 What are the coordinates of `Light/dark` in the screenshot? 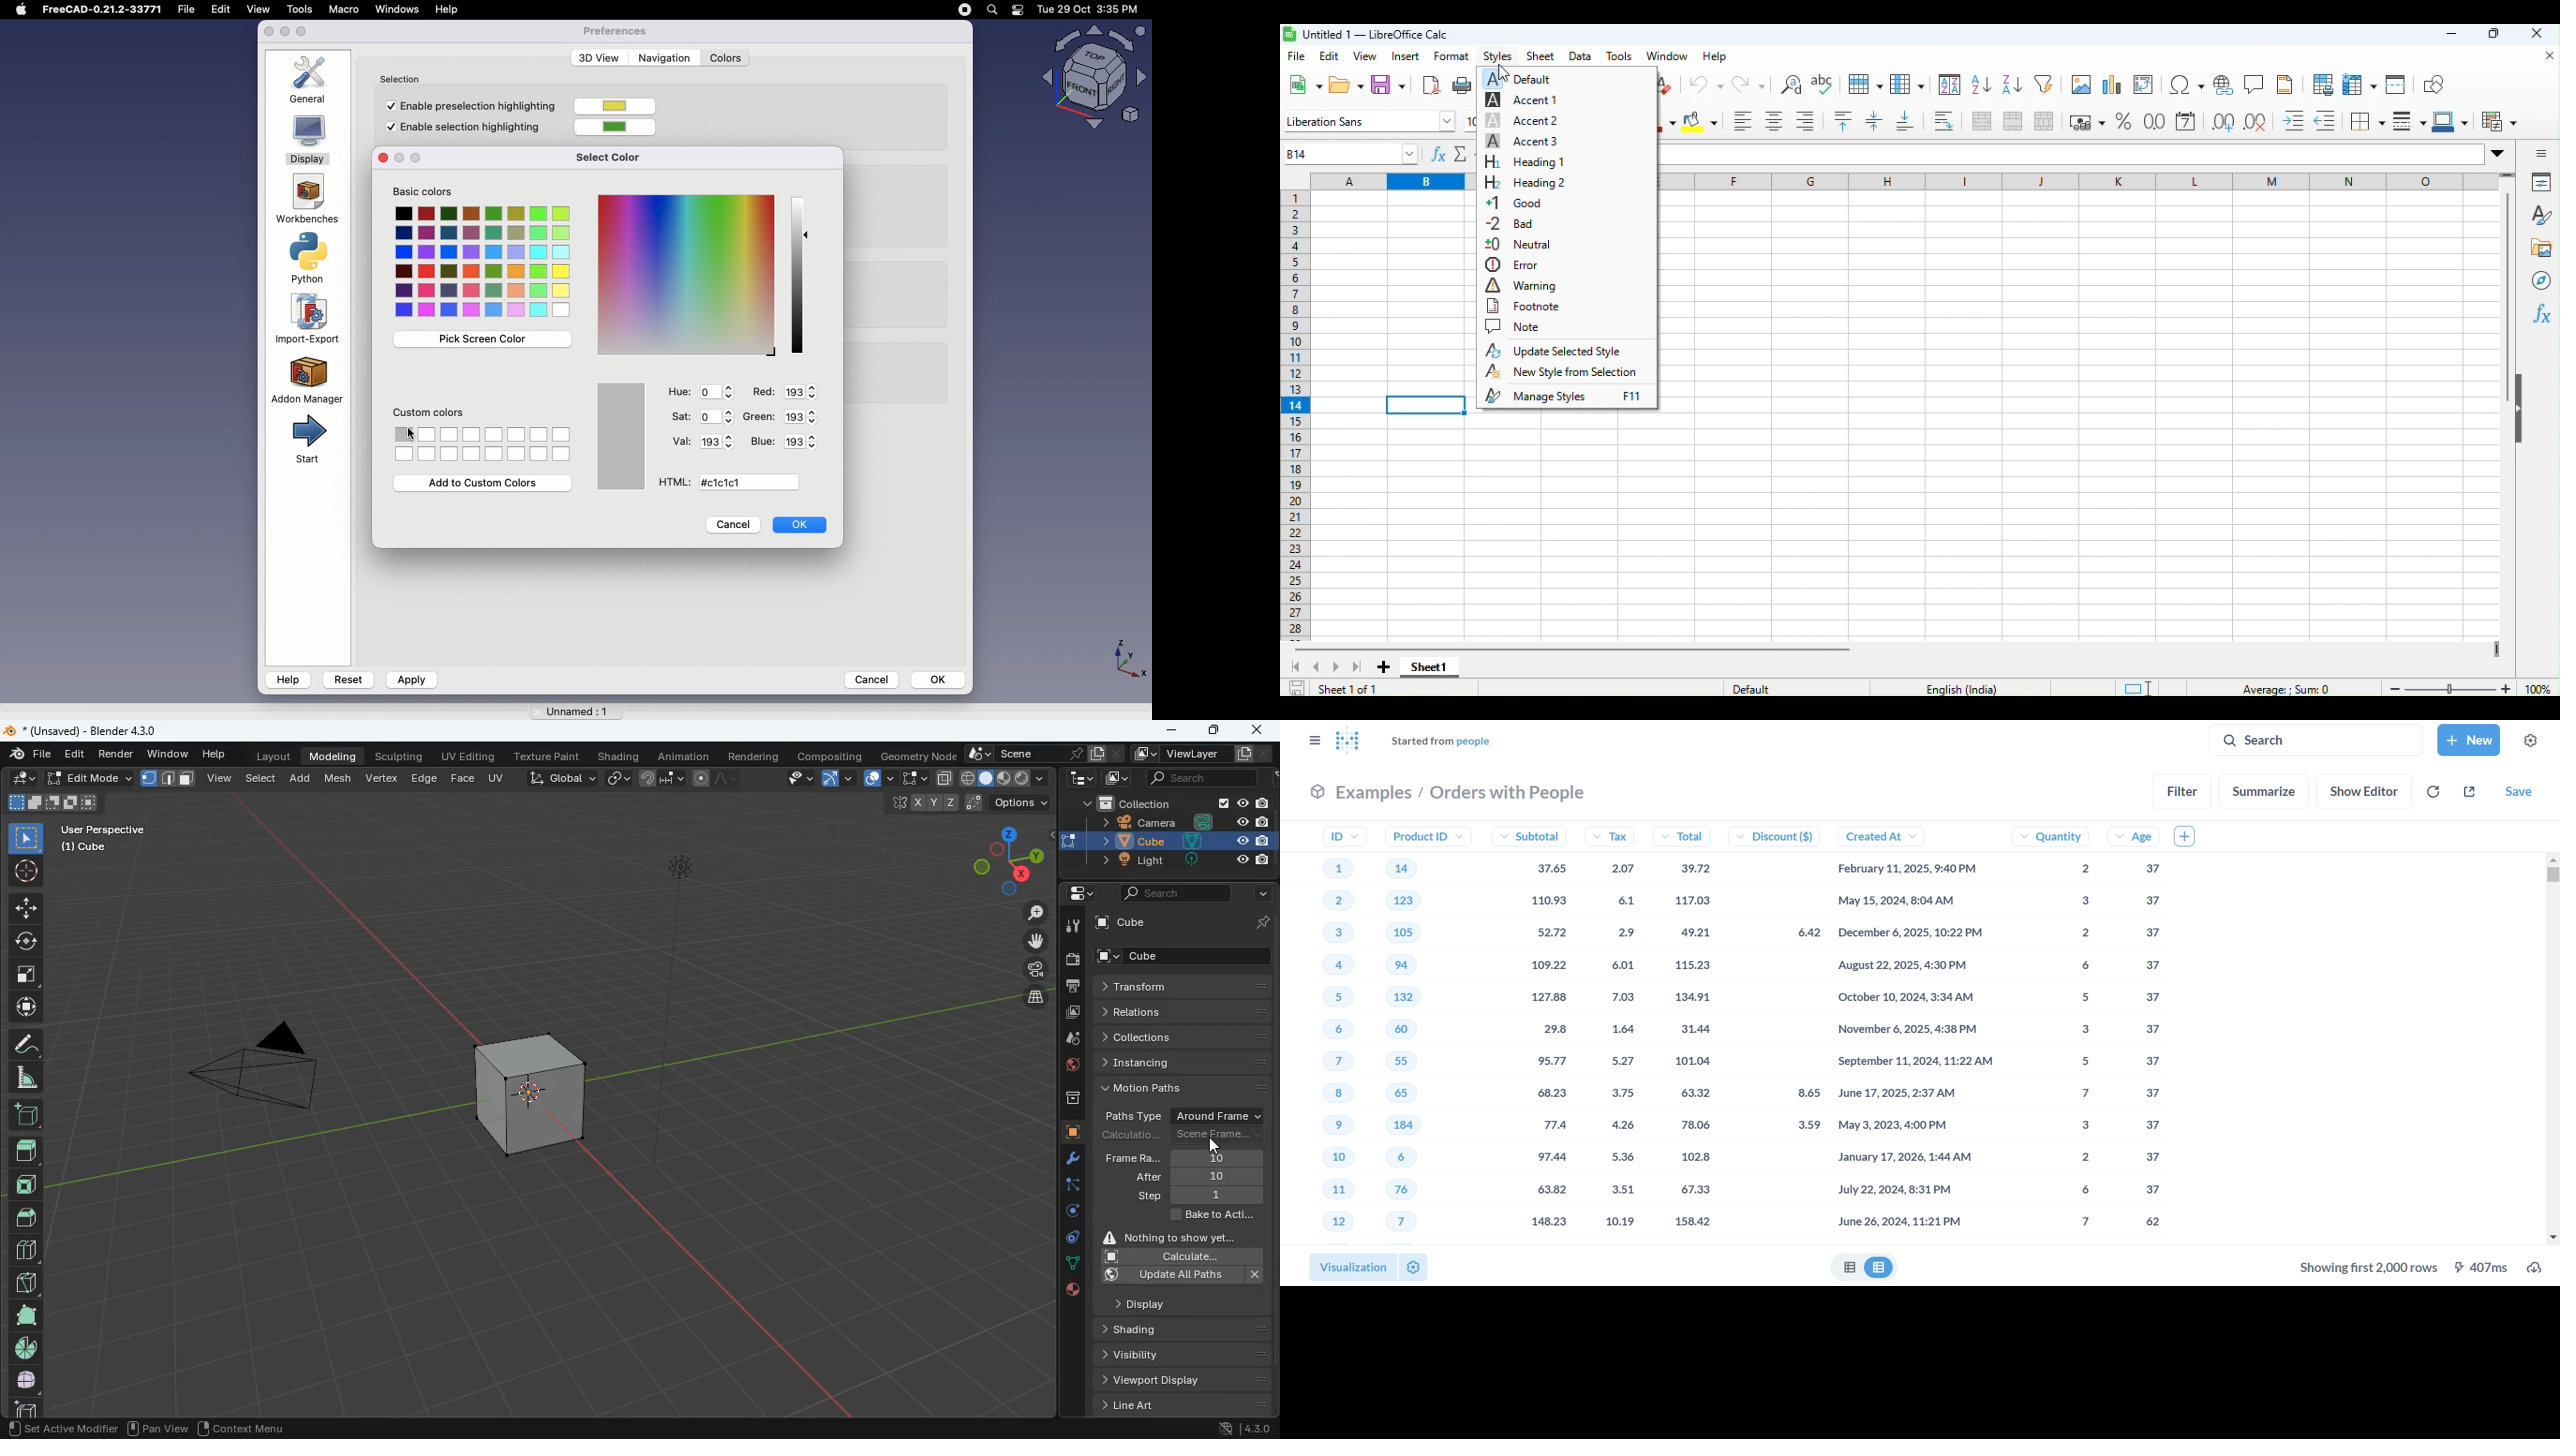 It's located at (800, 274).